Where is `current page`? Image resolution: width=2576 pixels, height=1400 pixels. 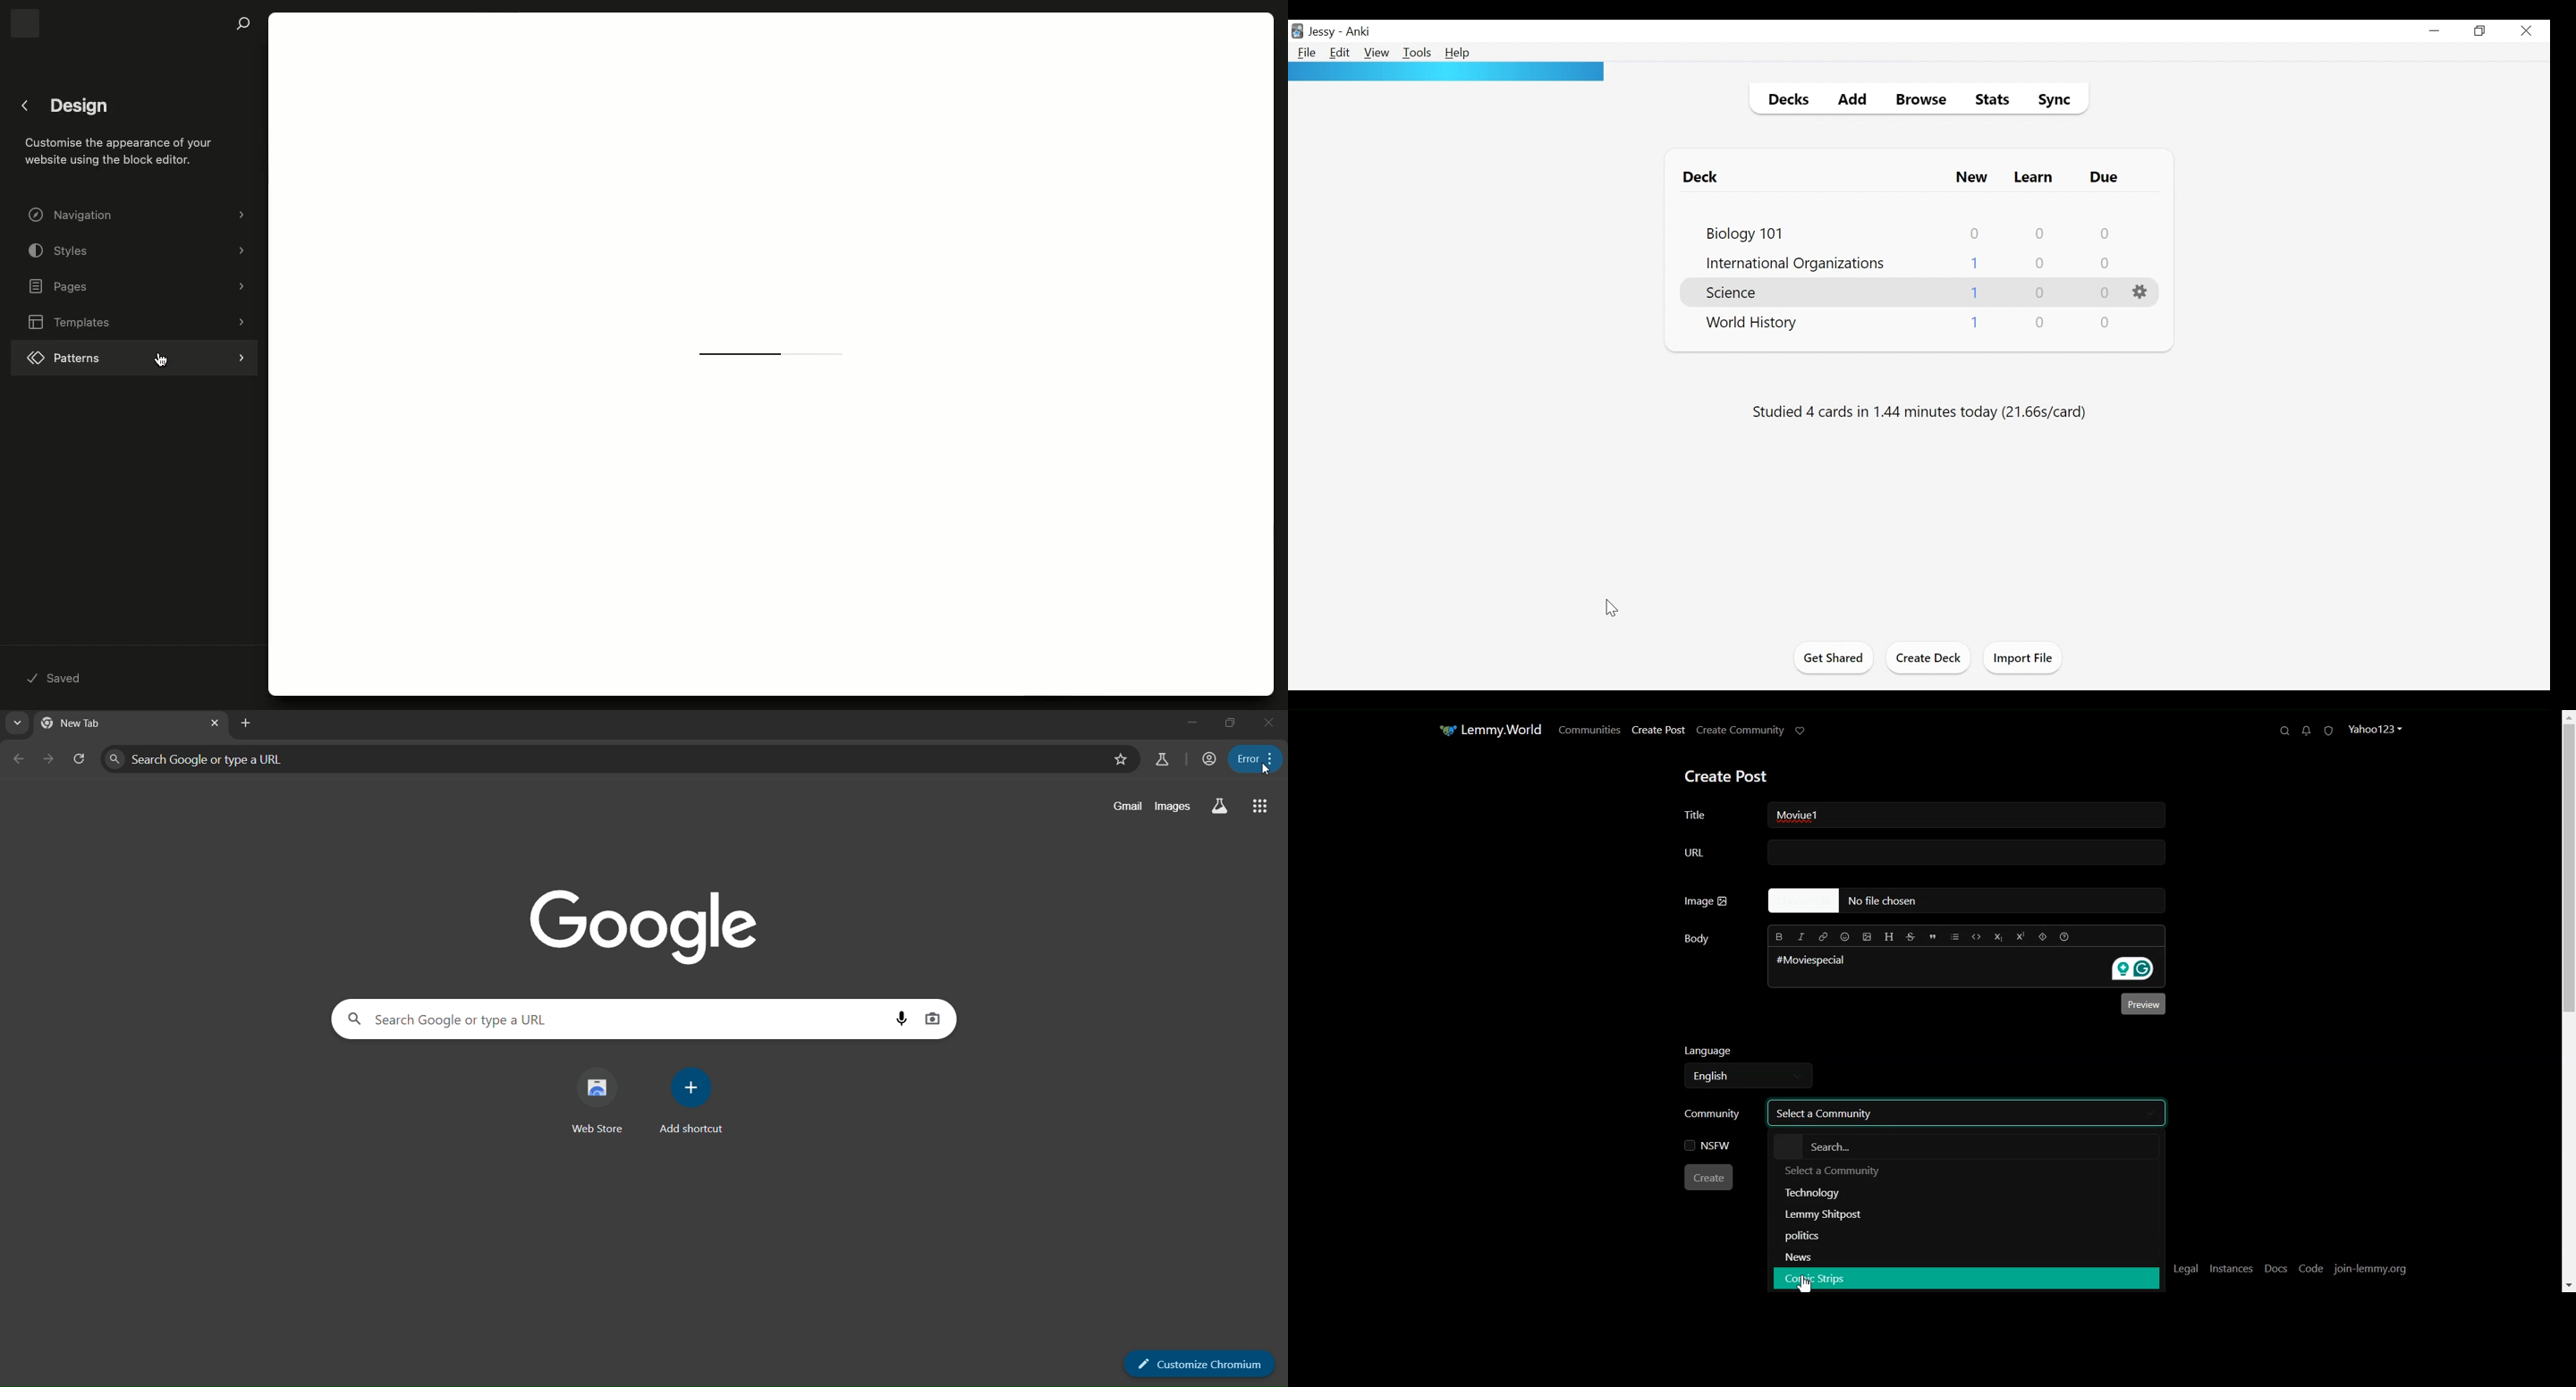
current page is located at coordinates (83, 723).